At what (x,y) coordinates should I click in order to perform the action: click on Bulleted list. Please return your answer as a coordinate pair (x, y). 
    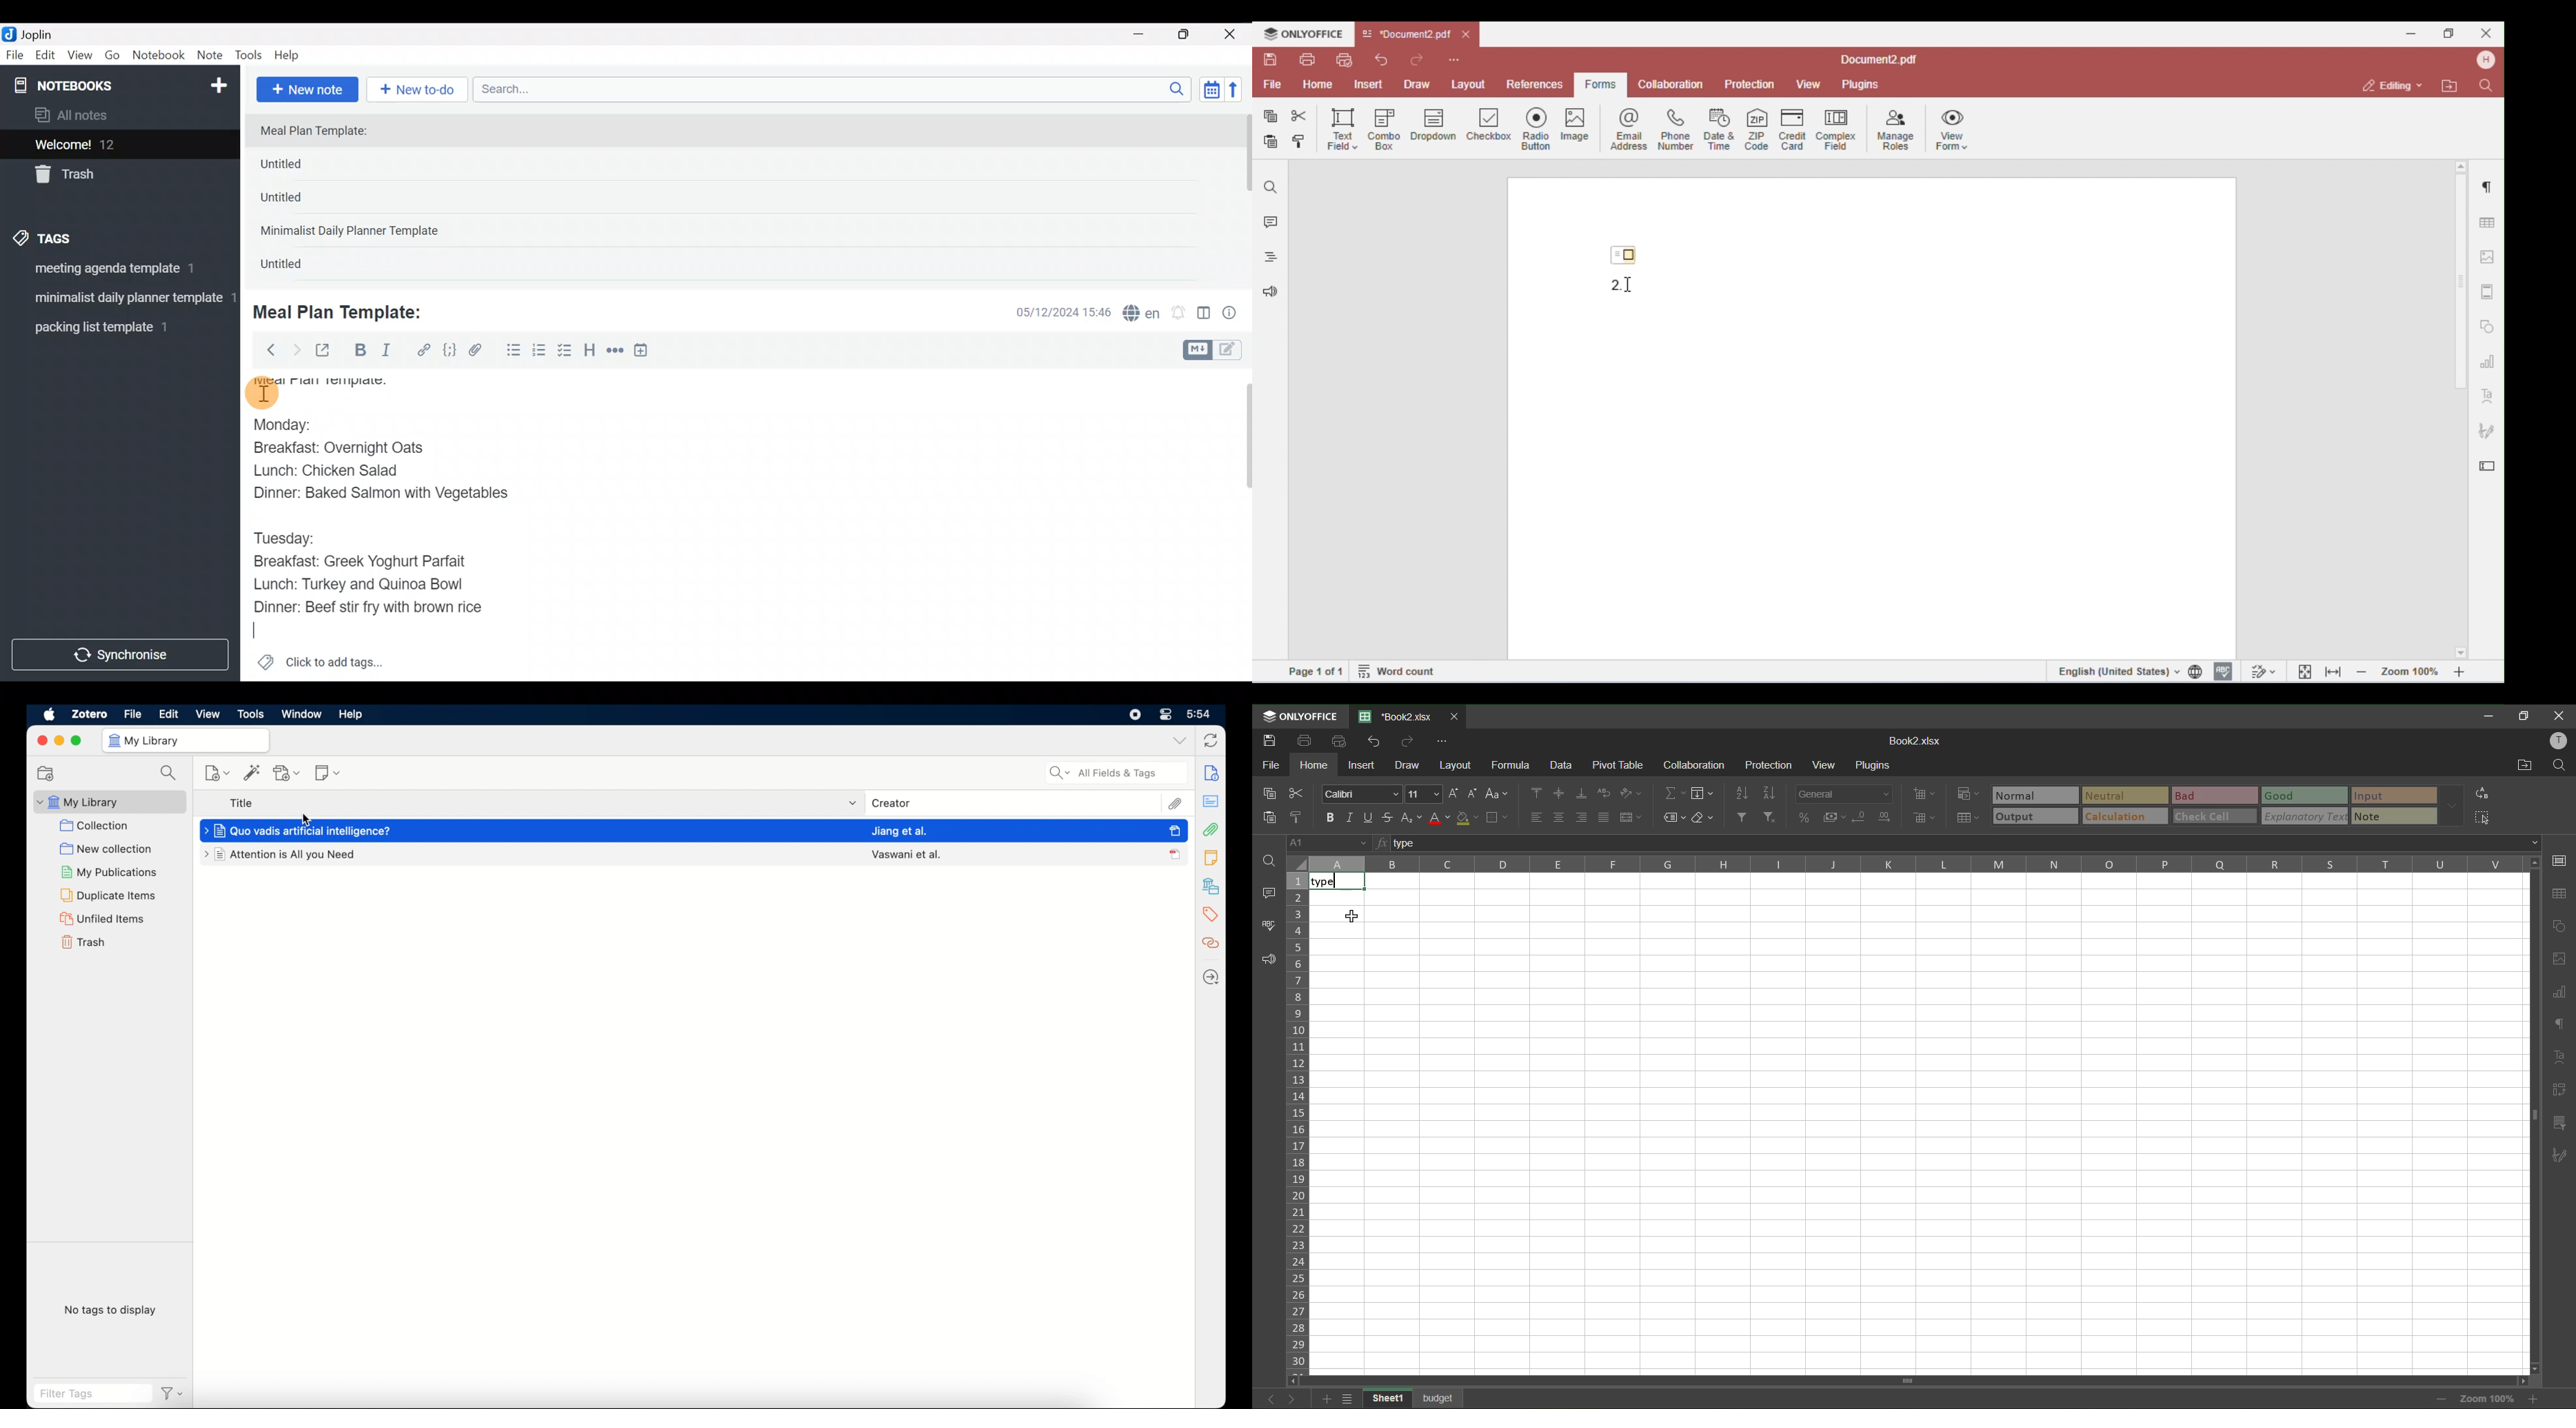
    Looking at the image, I should click on (511, 351).